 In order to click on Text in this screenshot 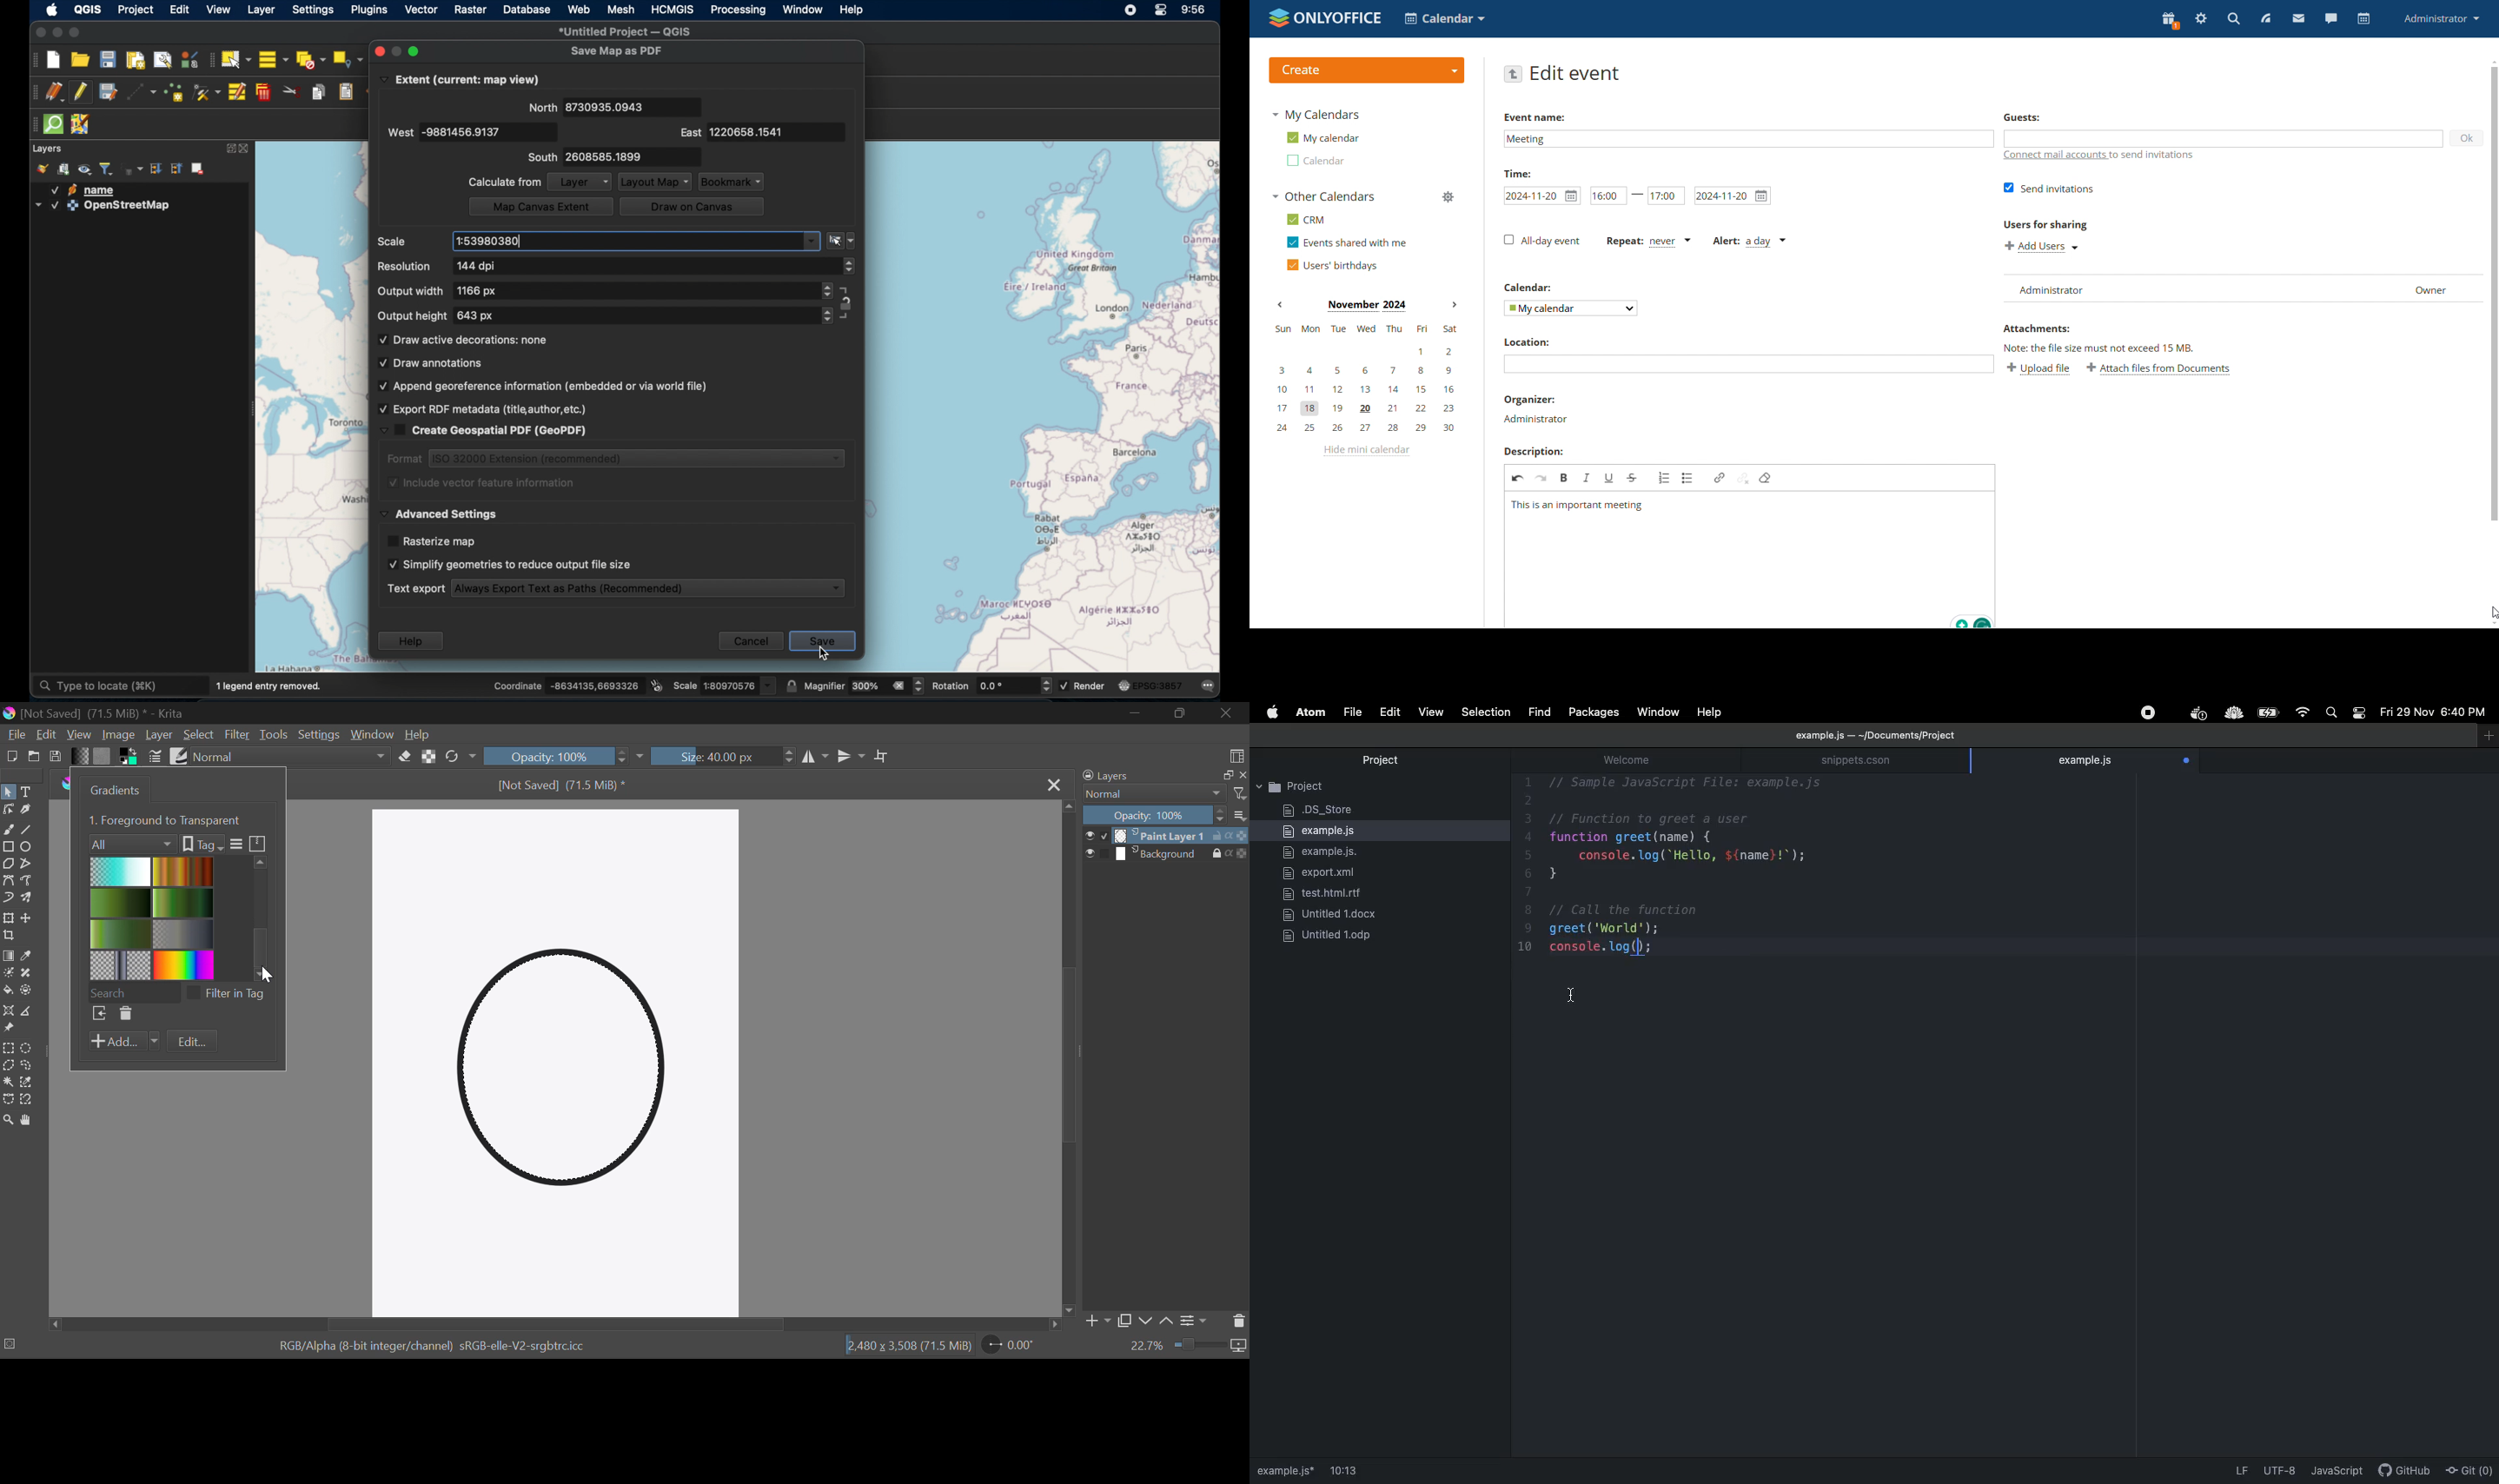, I will do `click(29, 792)`.